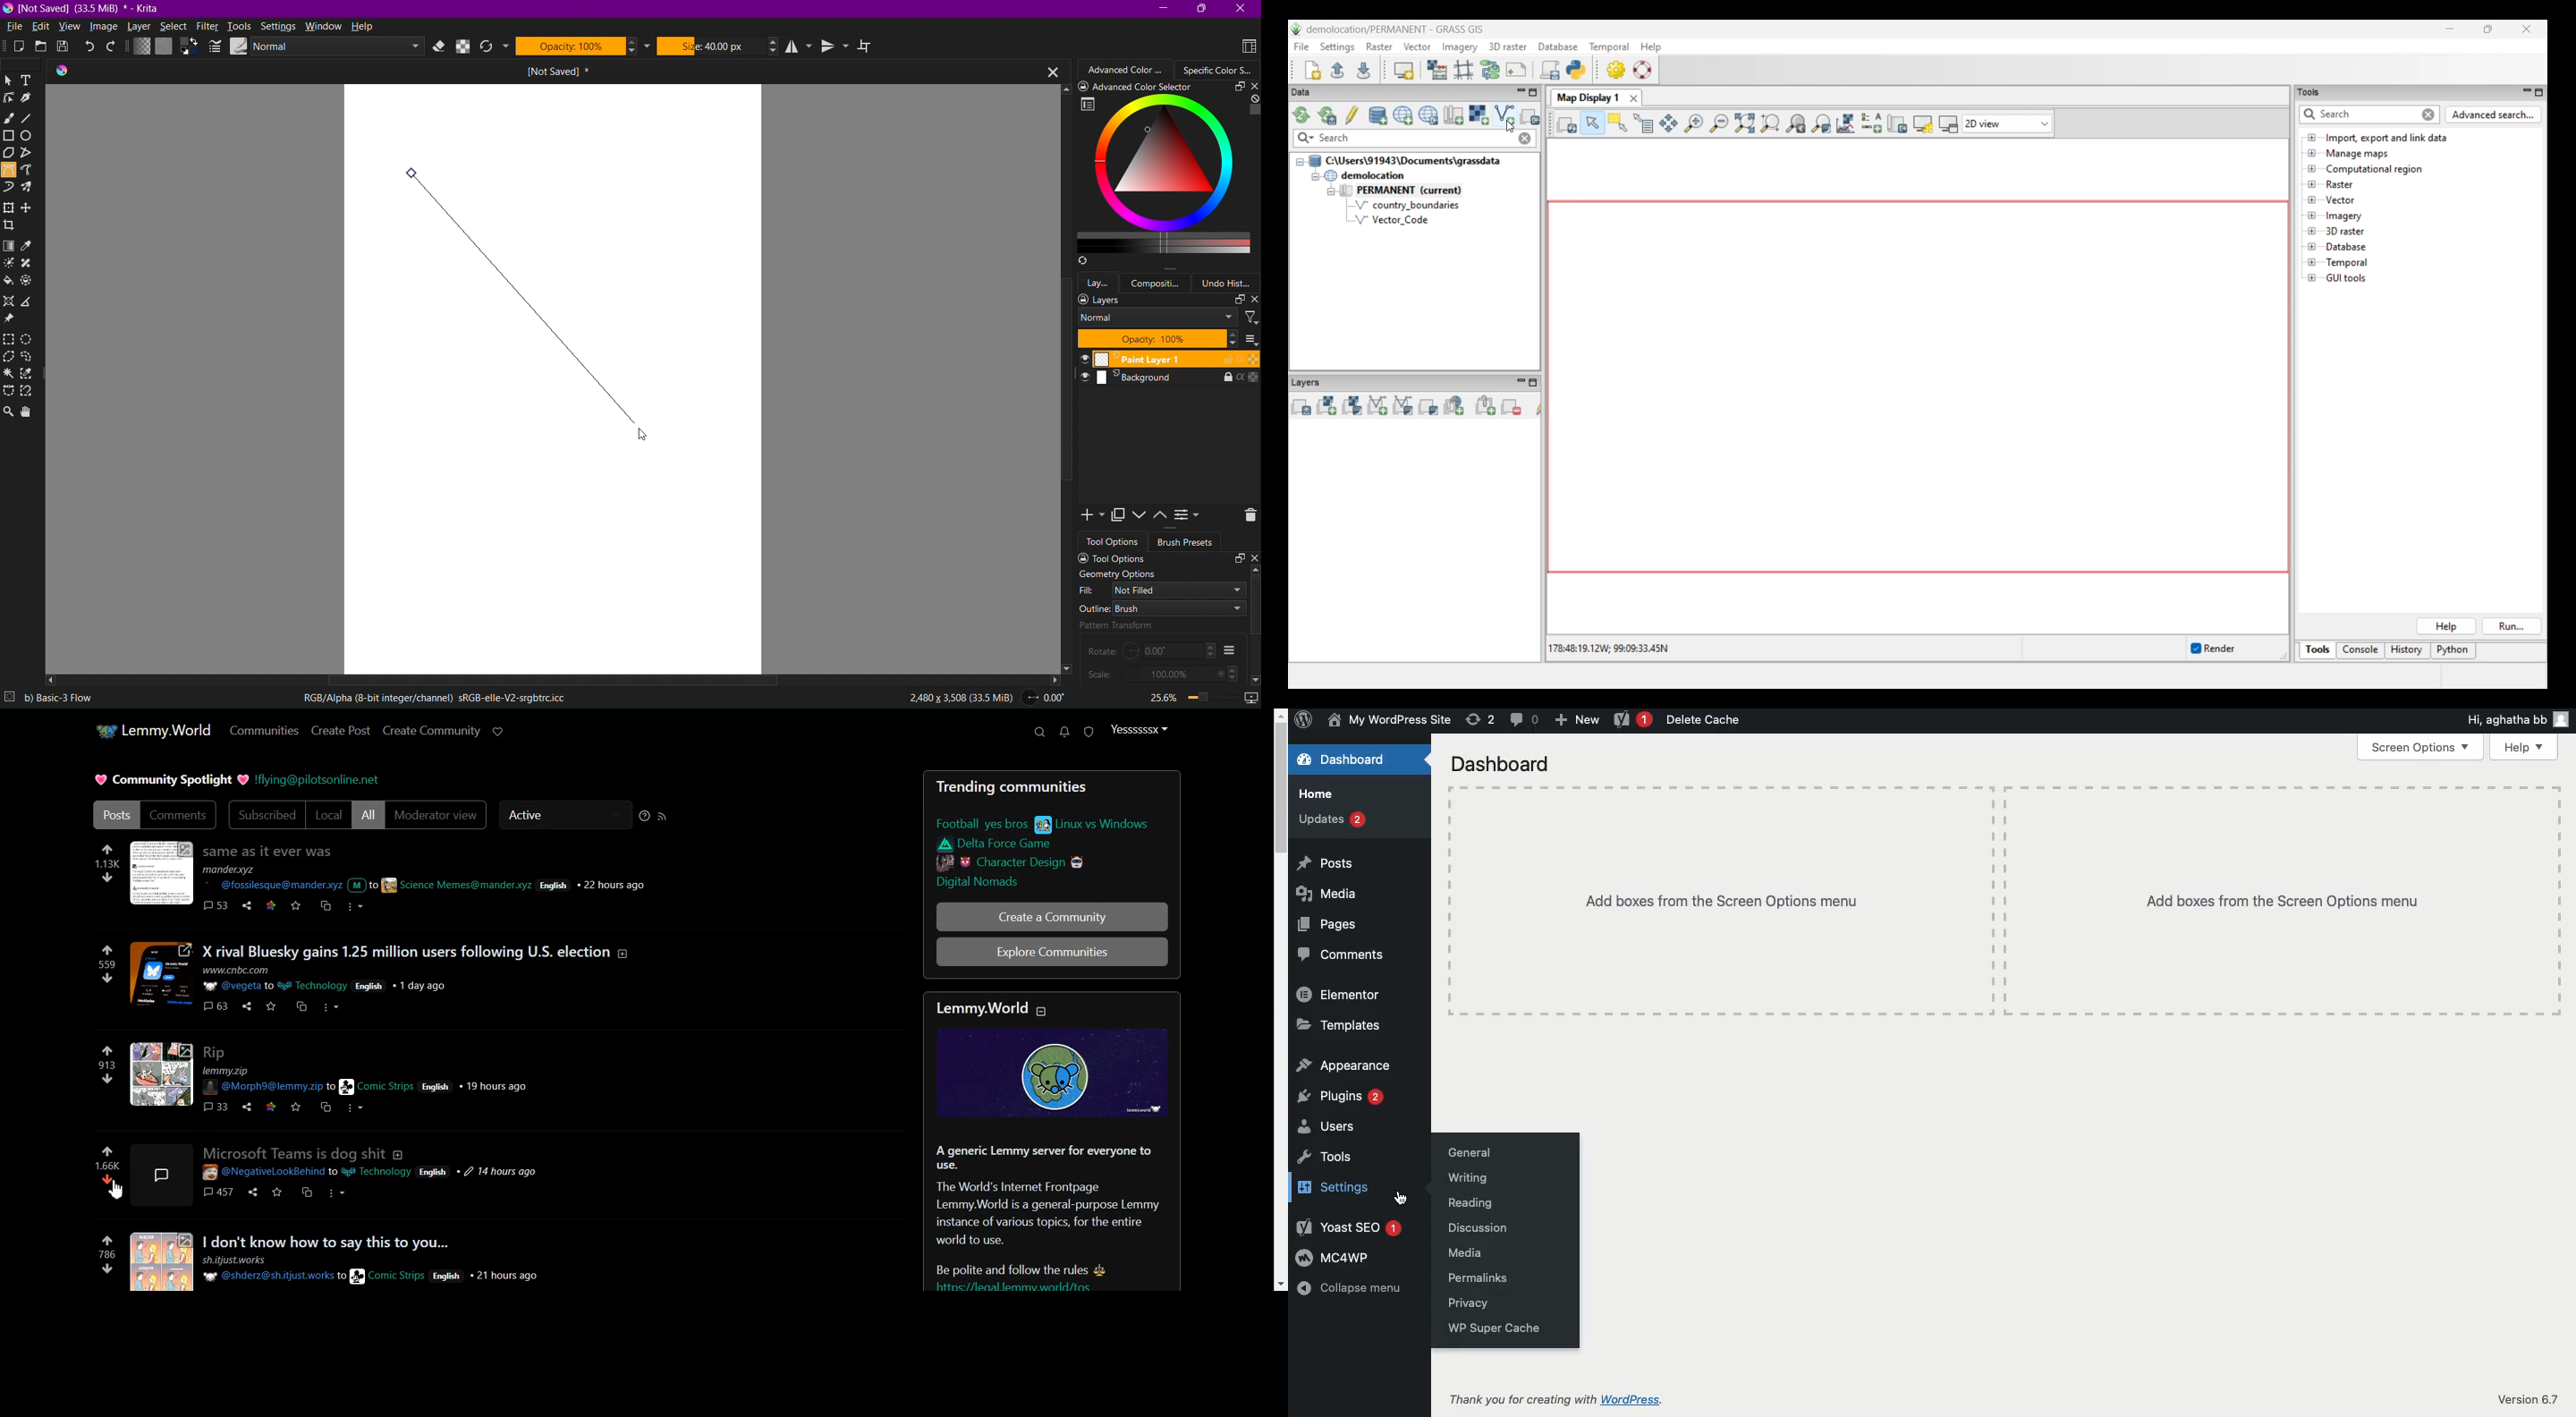 The height and width of the screenshot is (1428, 2576). I want to click on Moderator View, so click(438, 815).